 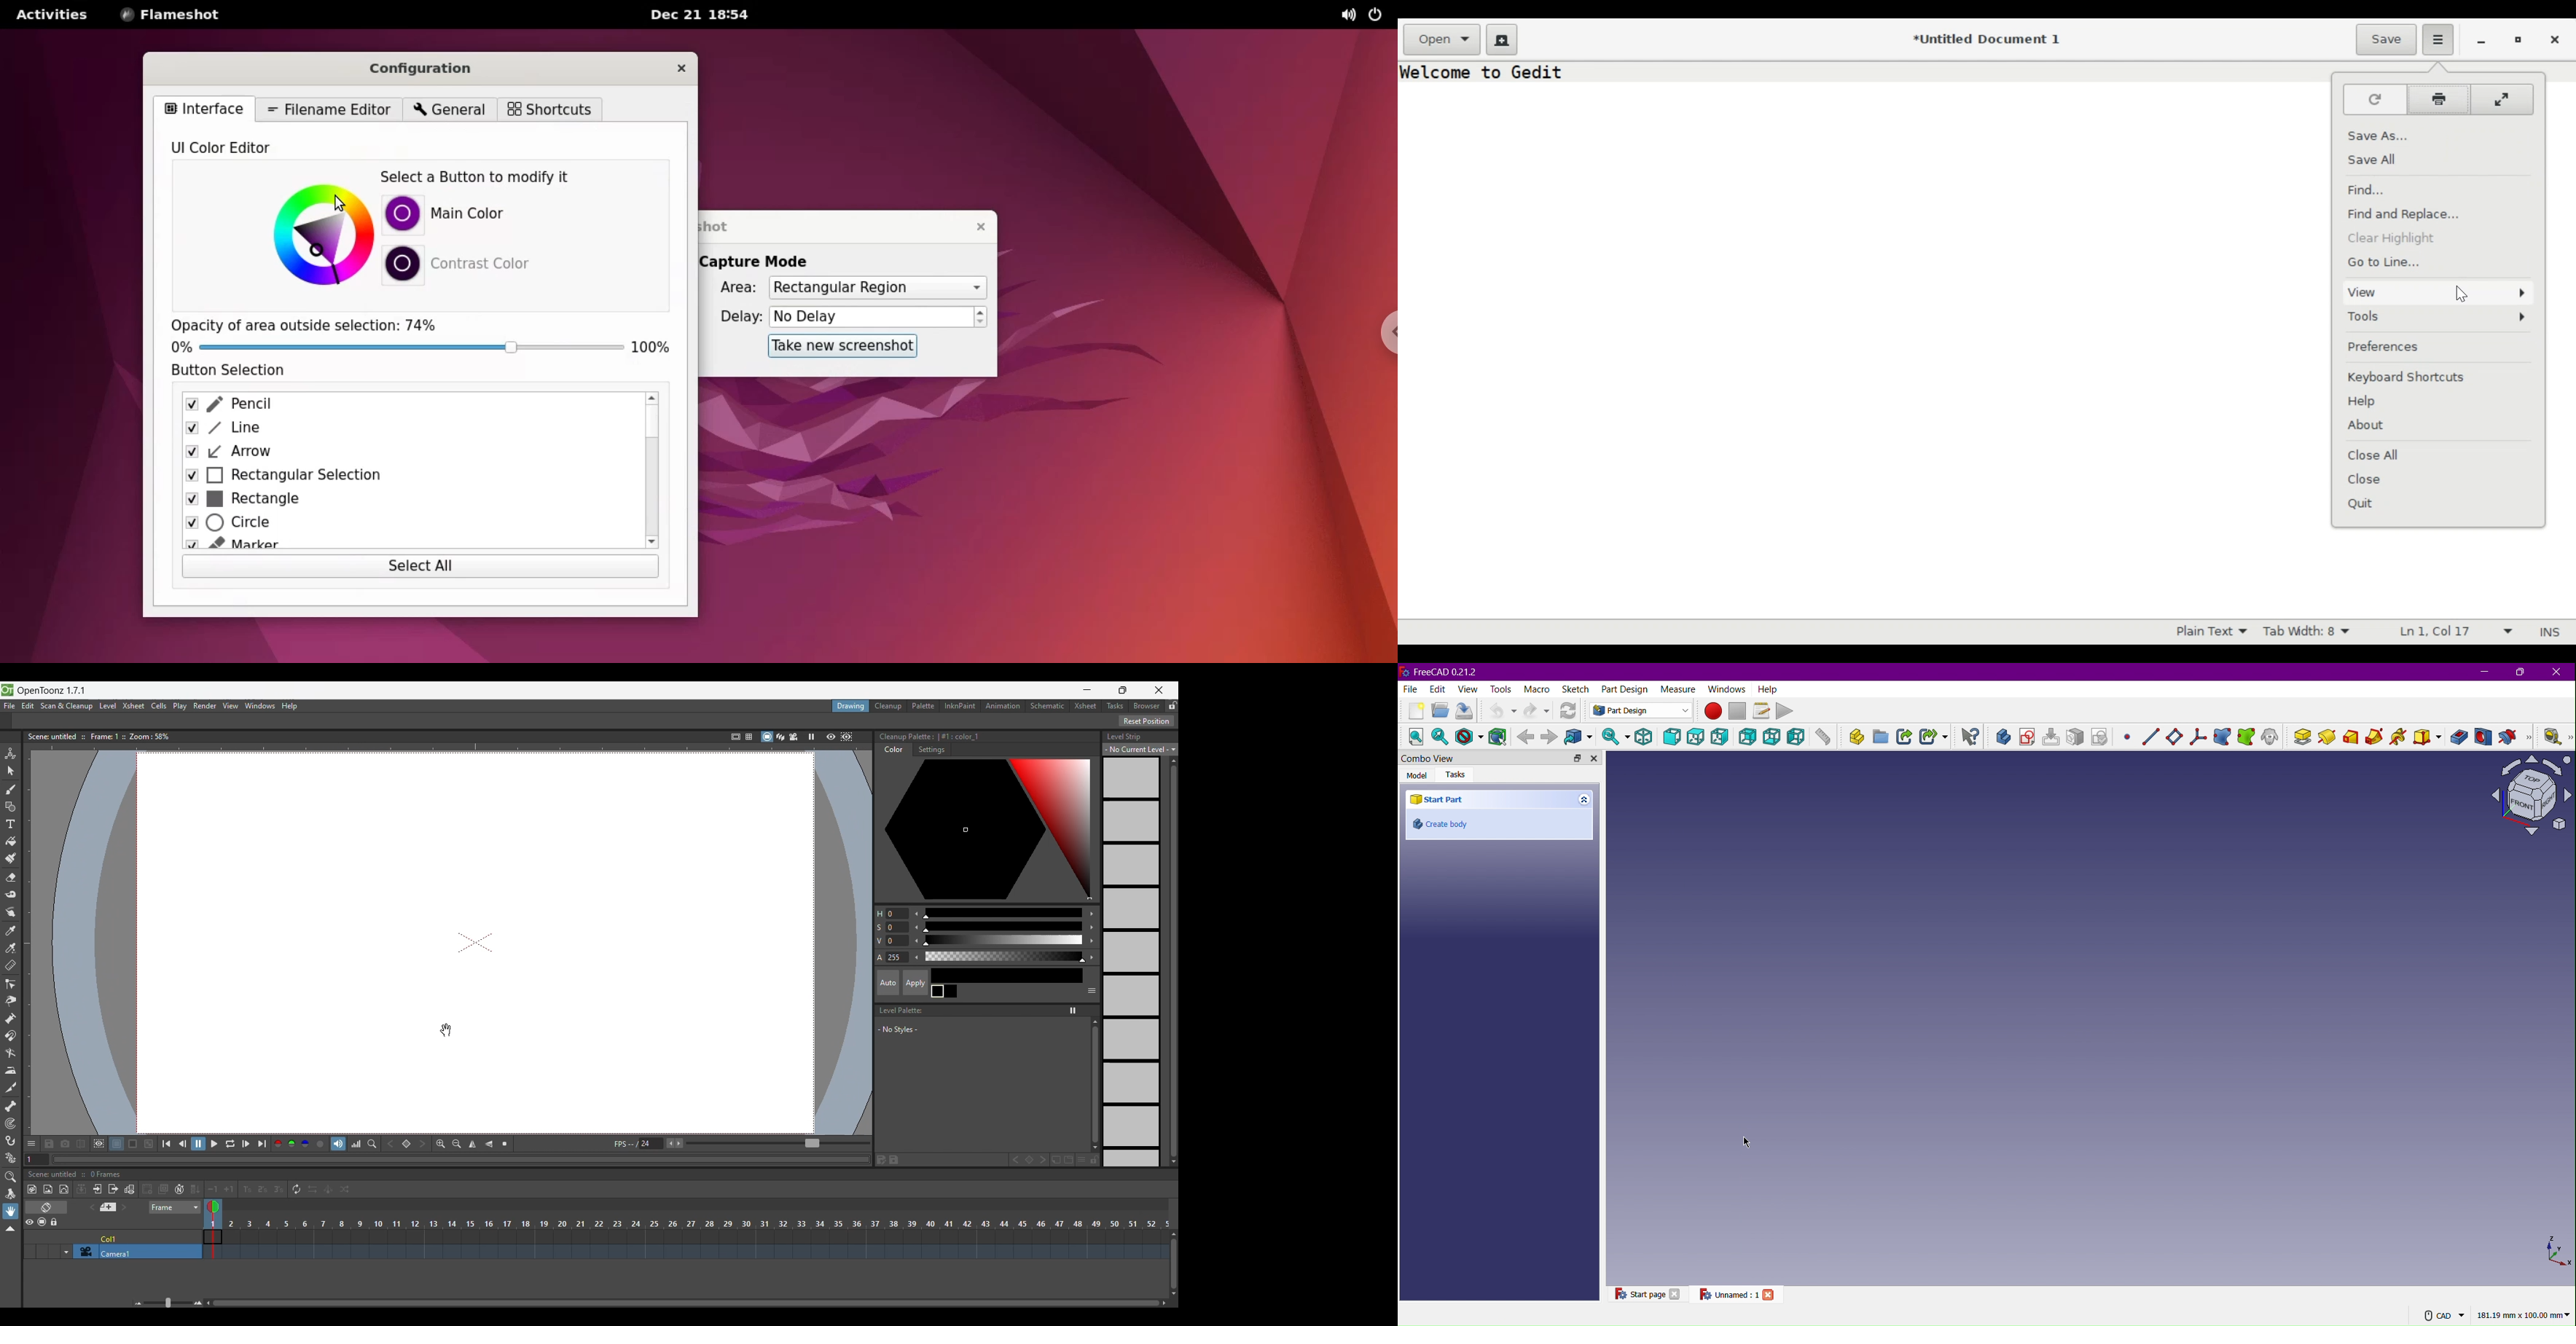 What do you see at coordinates (2376, 134) in the screenshot?
I see `Save as` at bounding box center [2376, 134].